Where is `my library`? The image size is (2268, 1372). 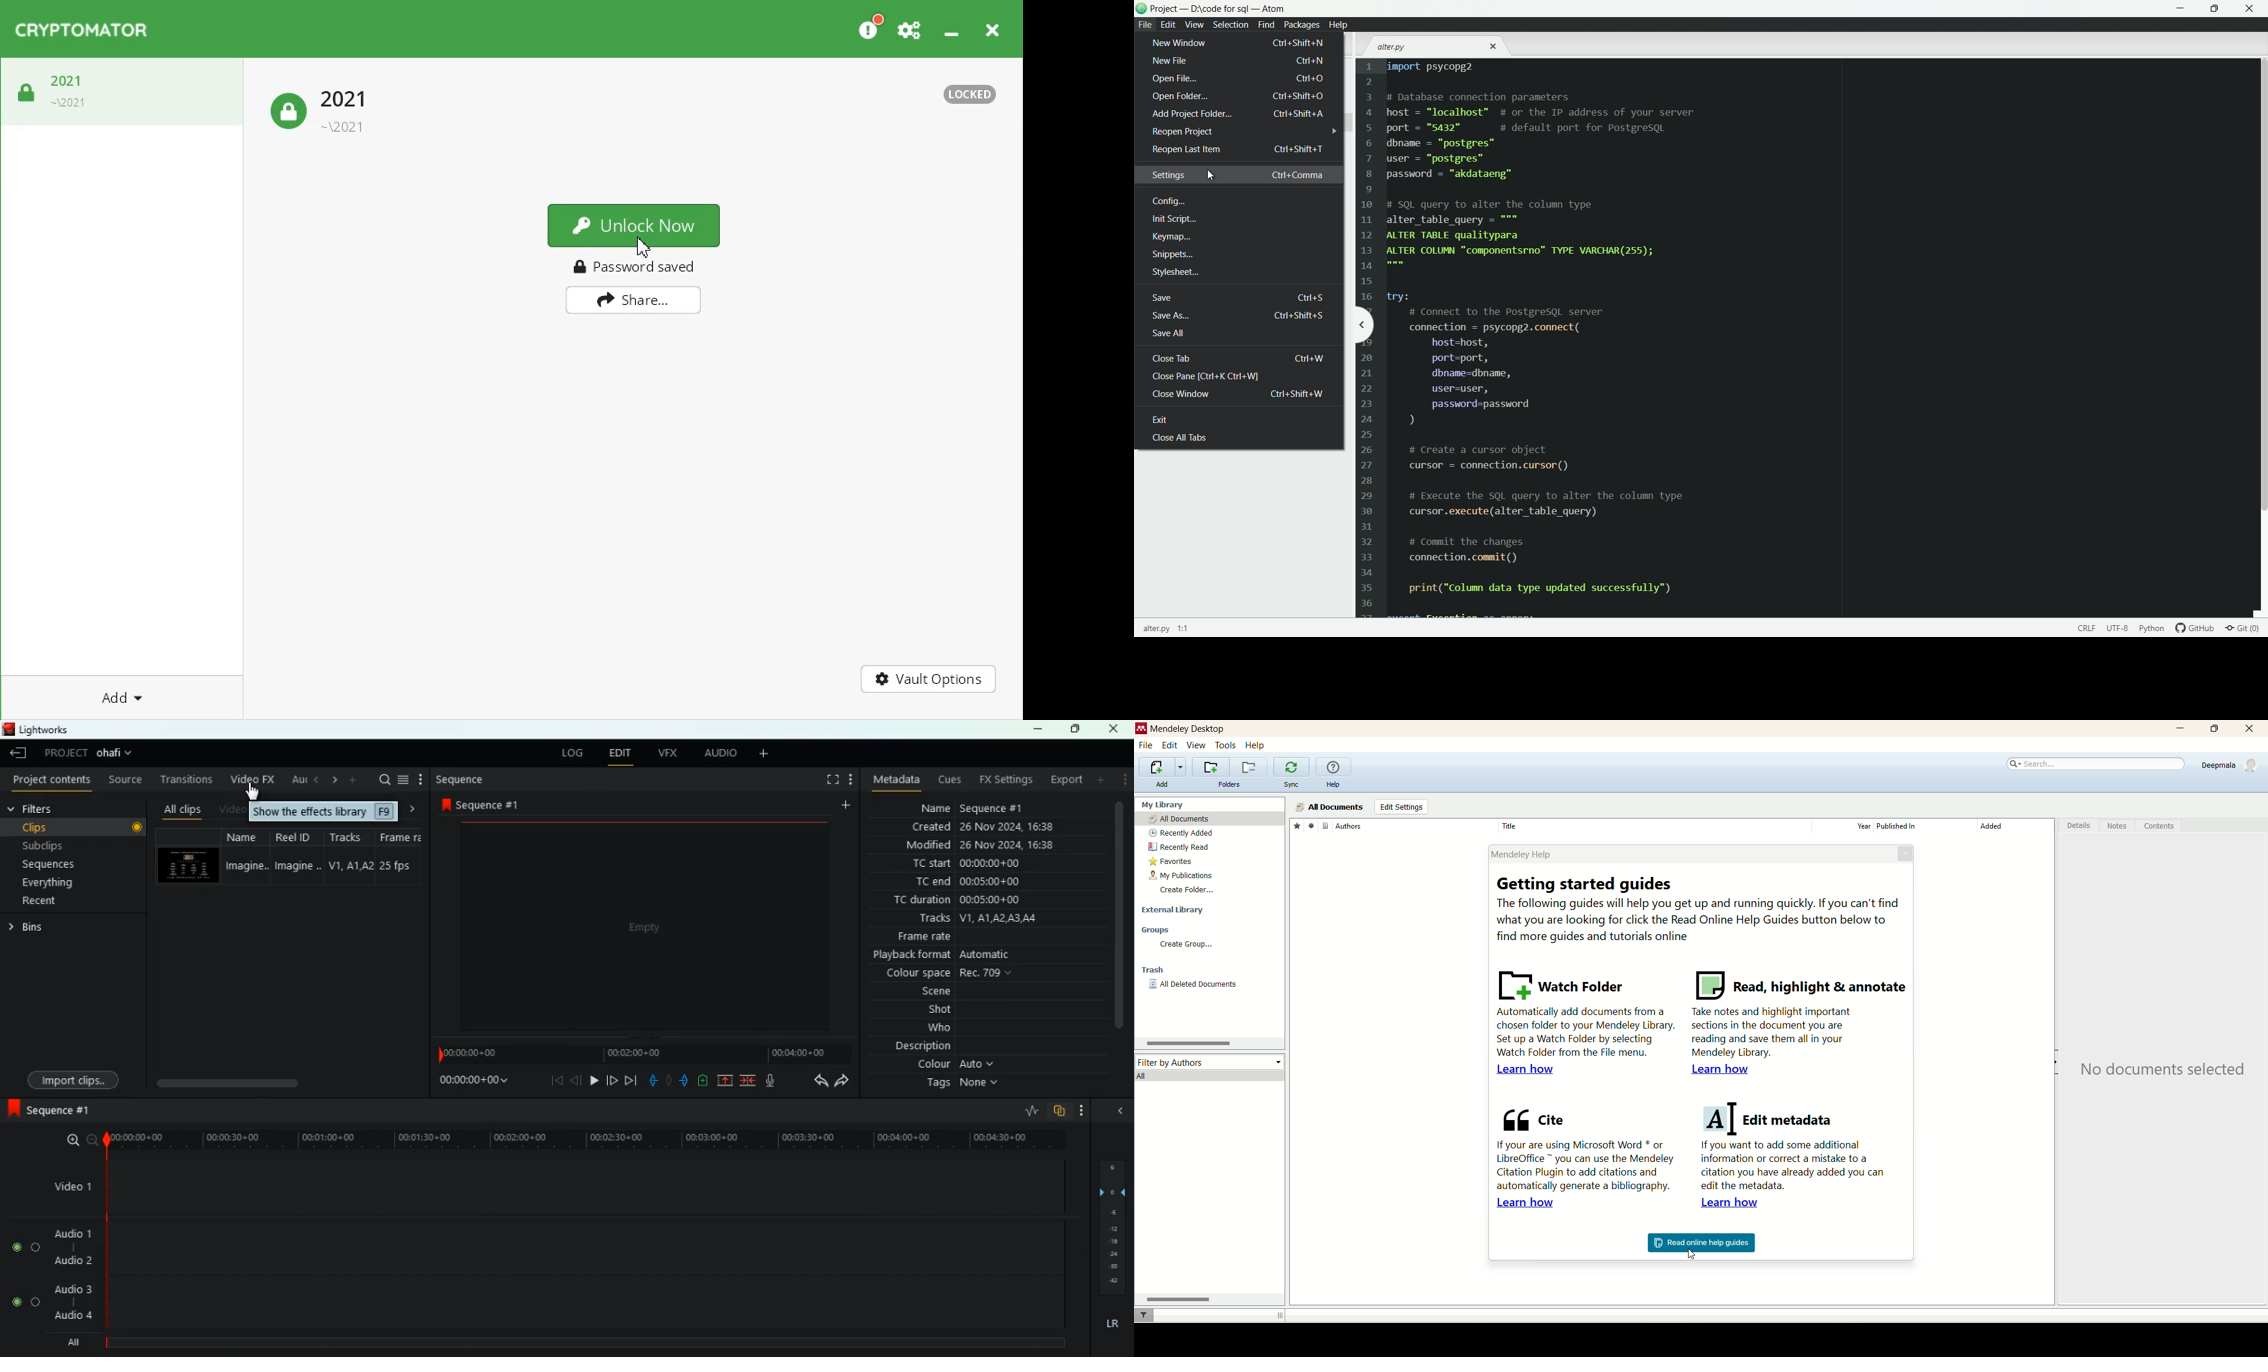
my library is located at coordinates (1165, 804).